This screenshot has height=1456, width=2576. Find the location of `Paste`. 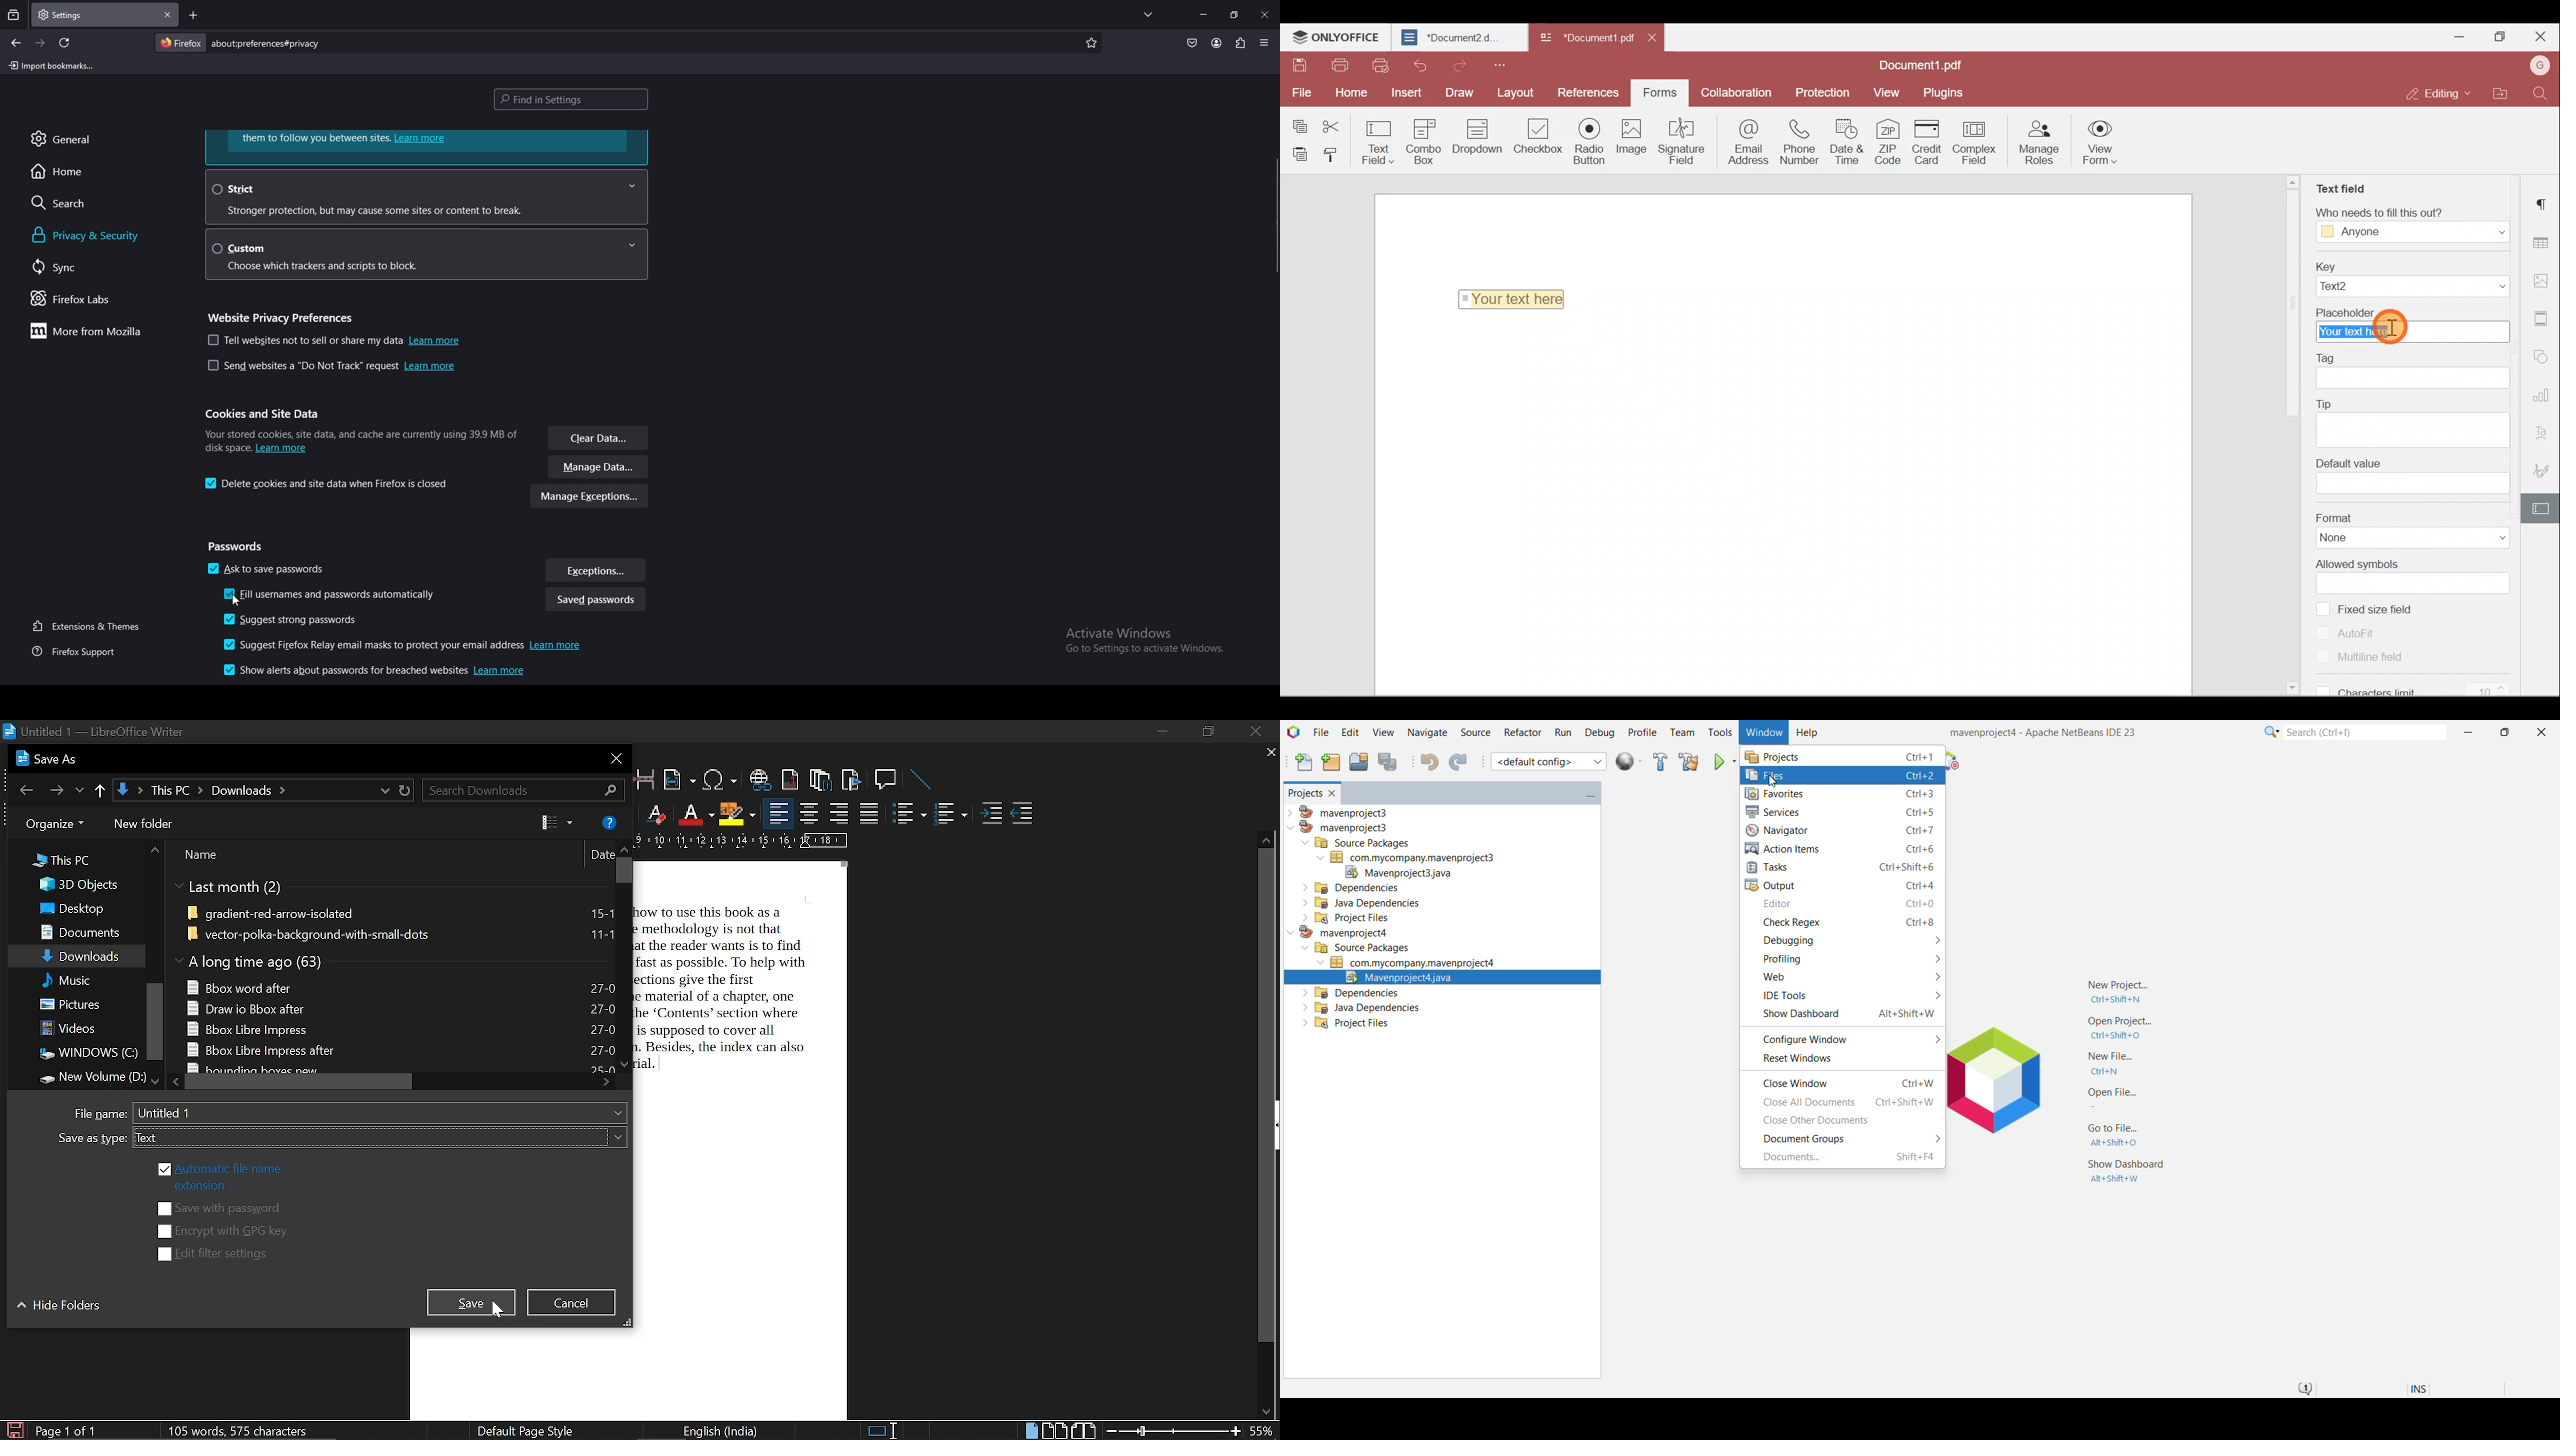

Paste is located at coordinates (1297, 153).